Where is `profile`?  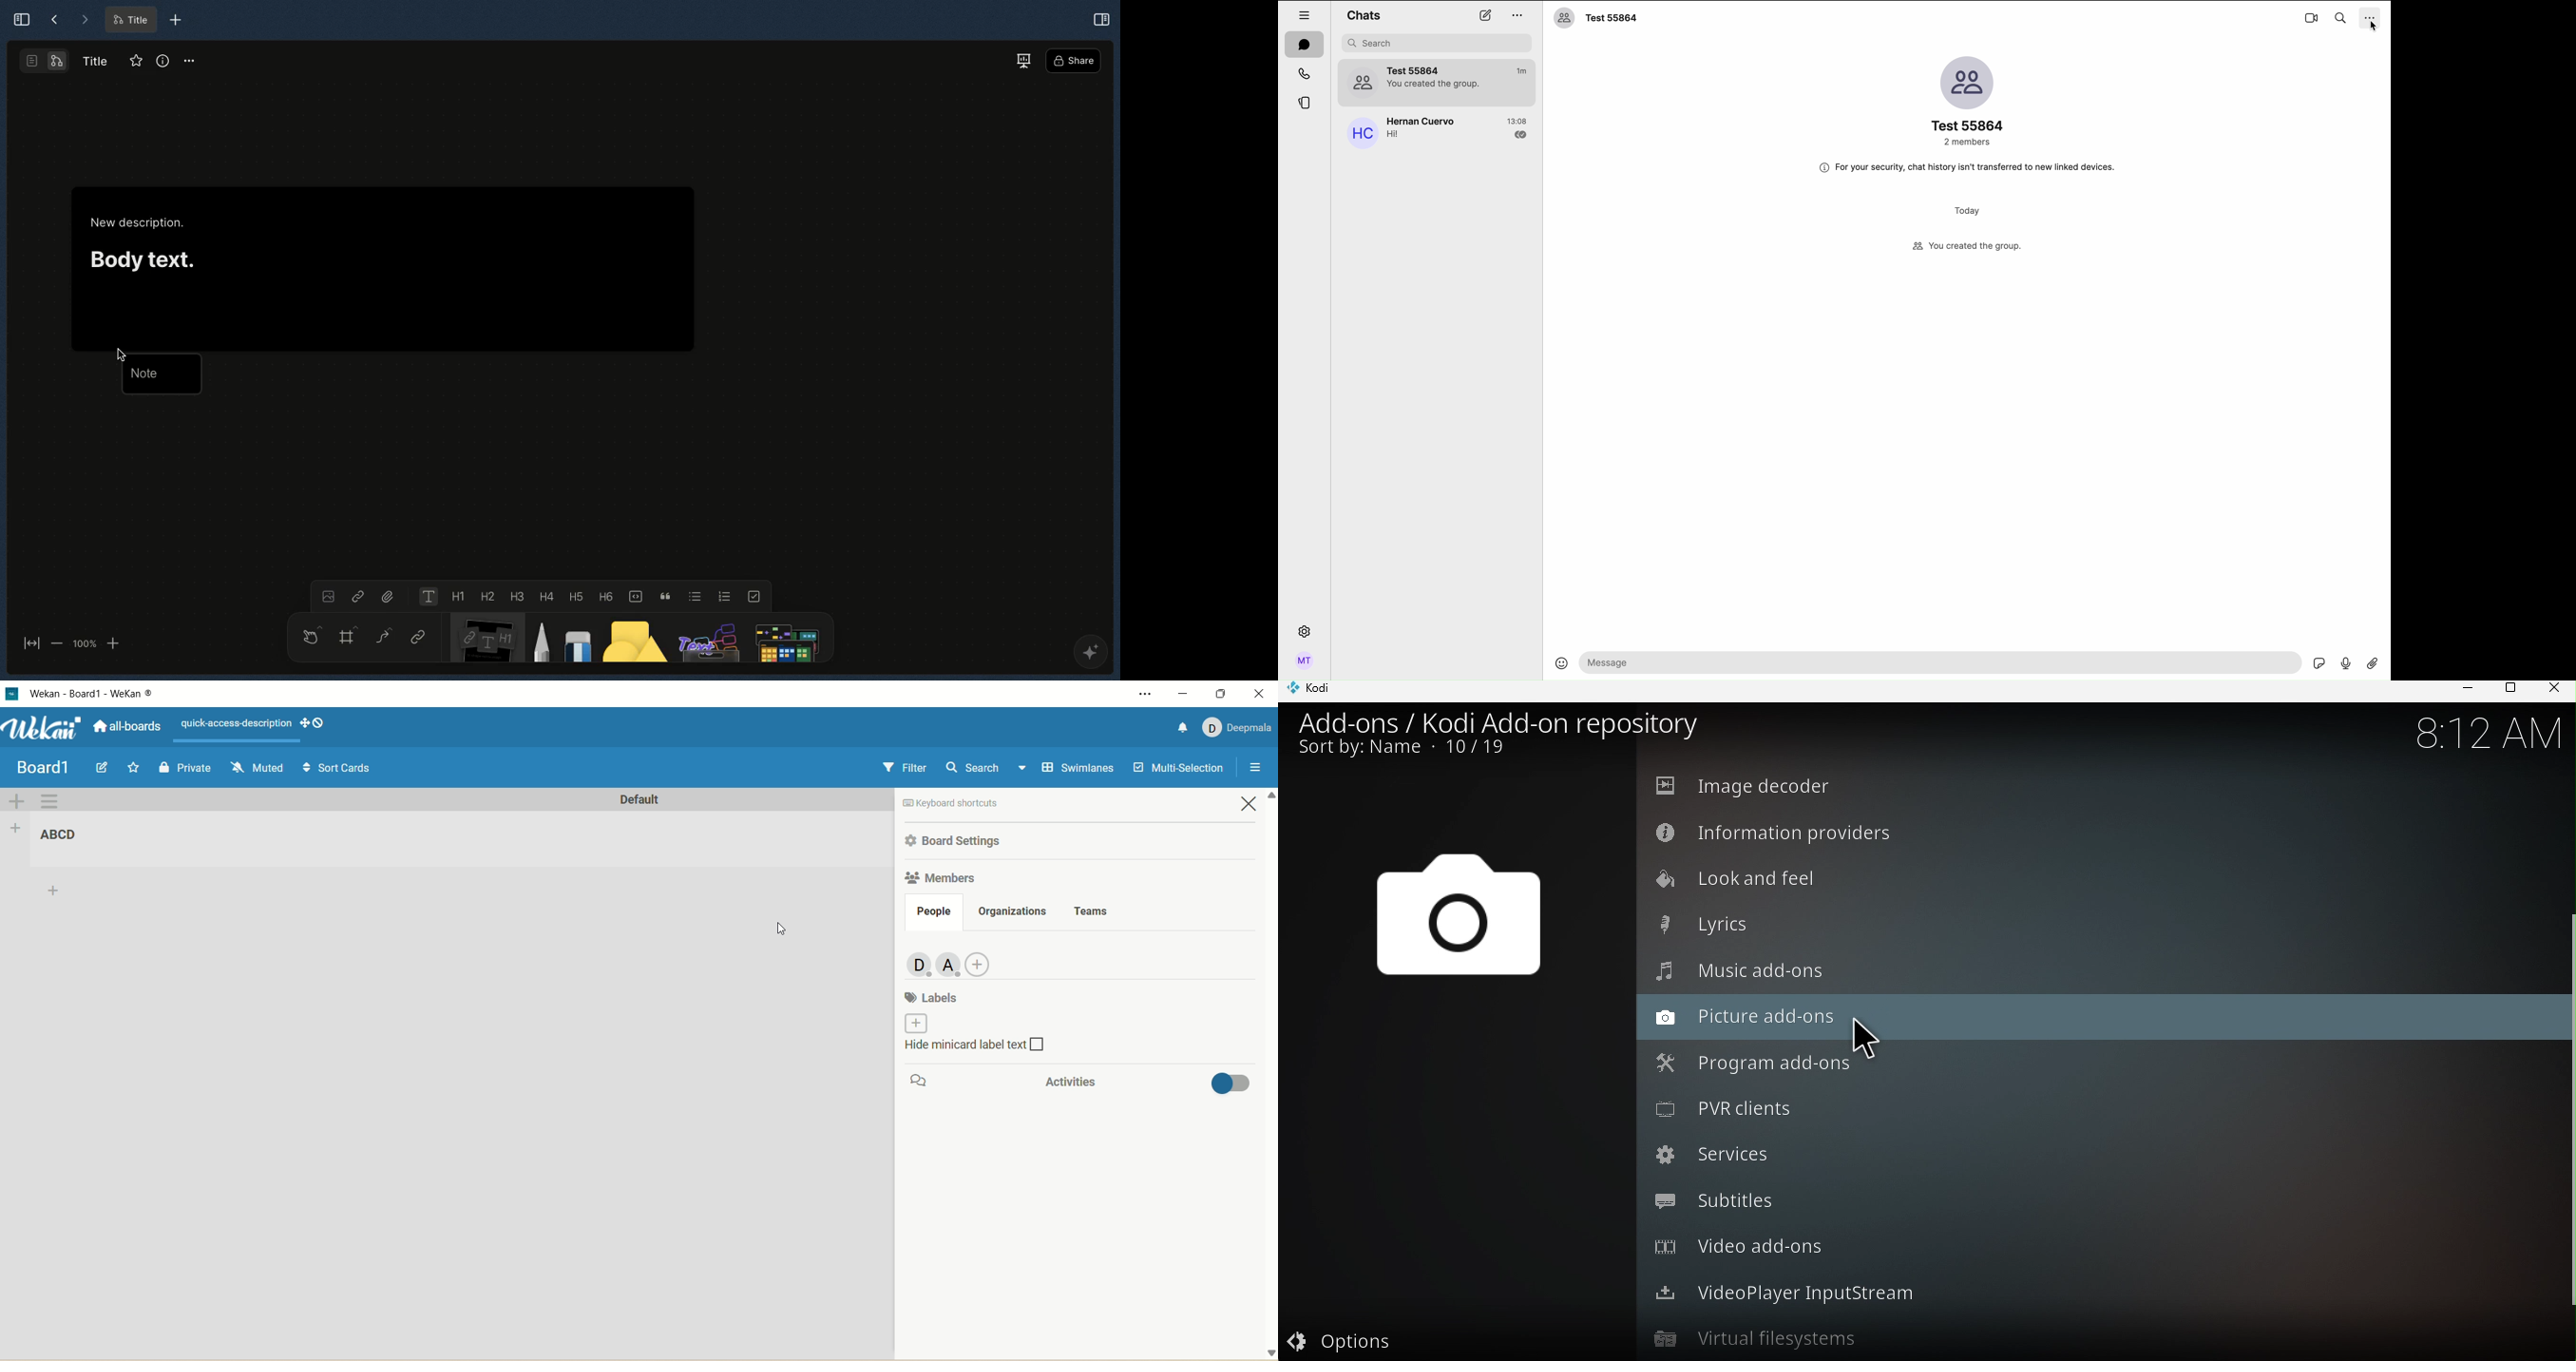
profile is located at coordinates (1303, 661).